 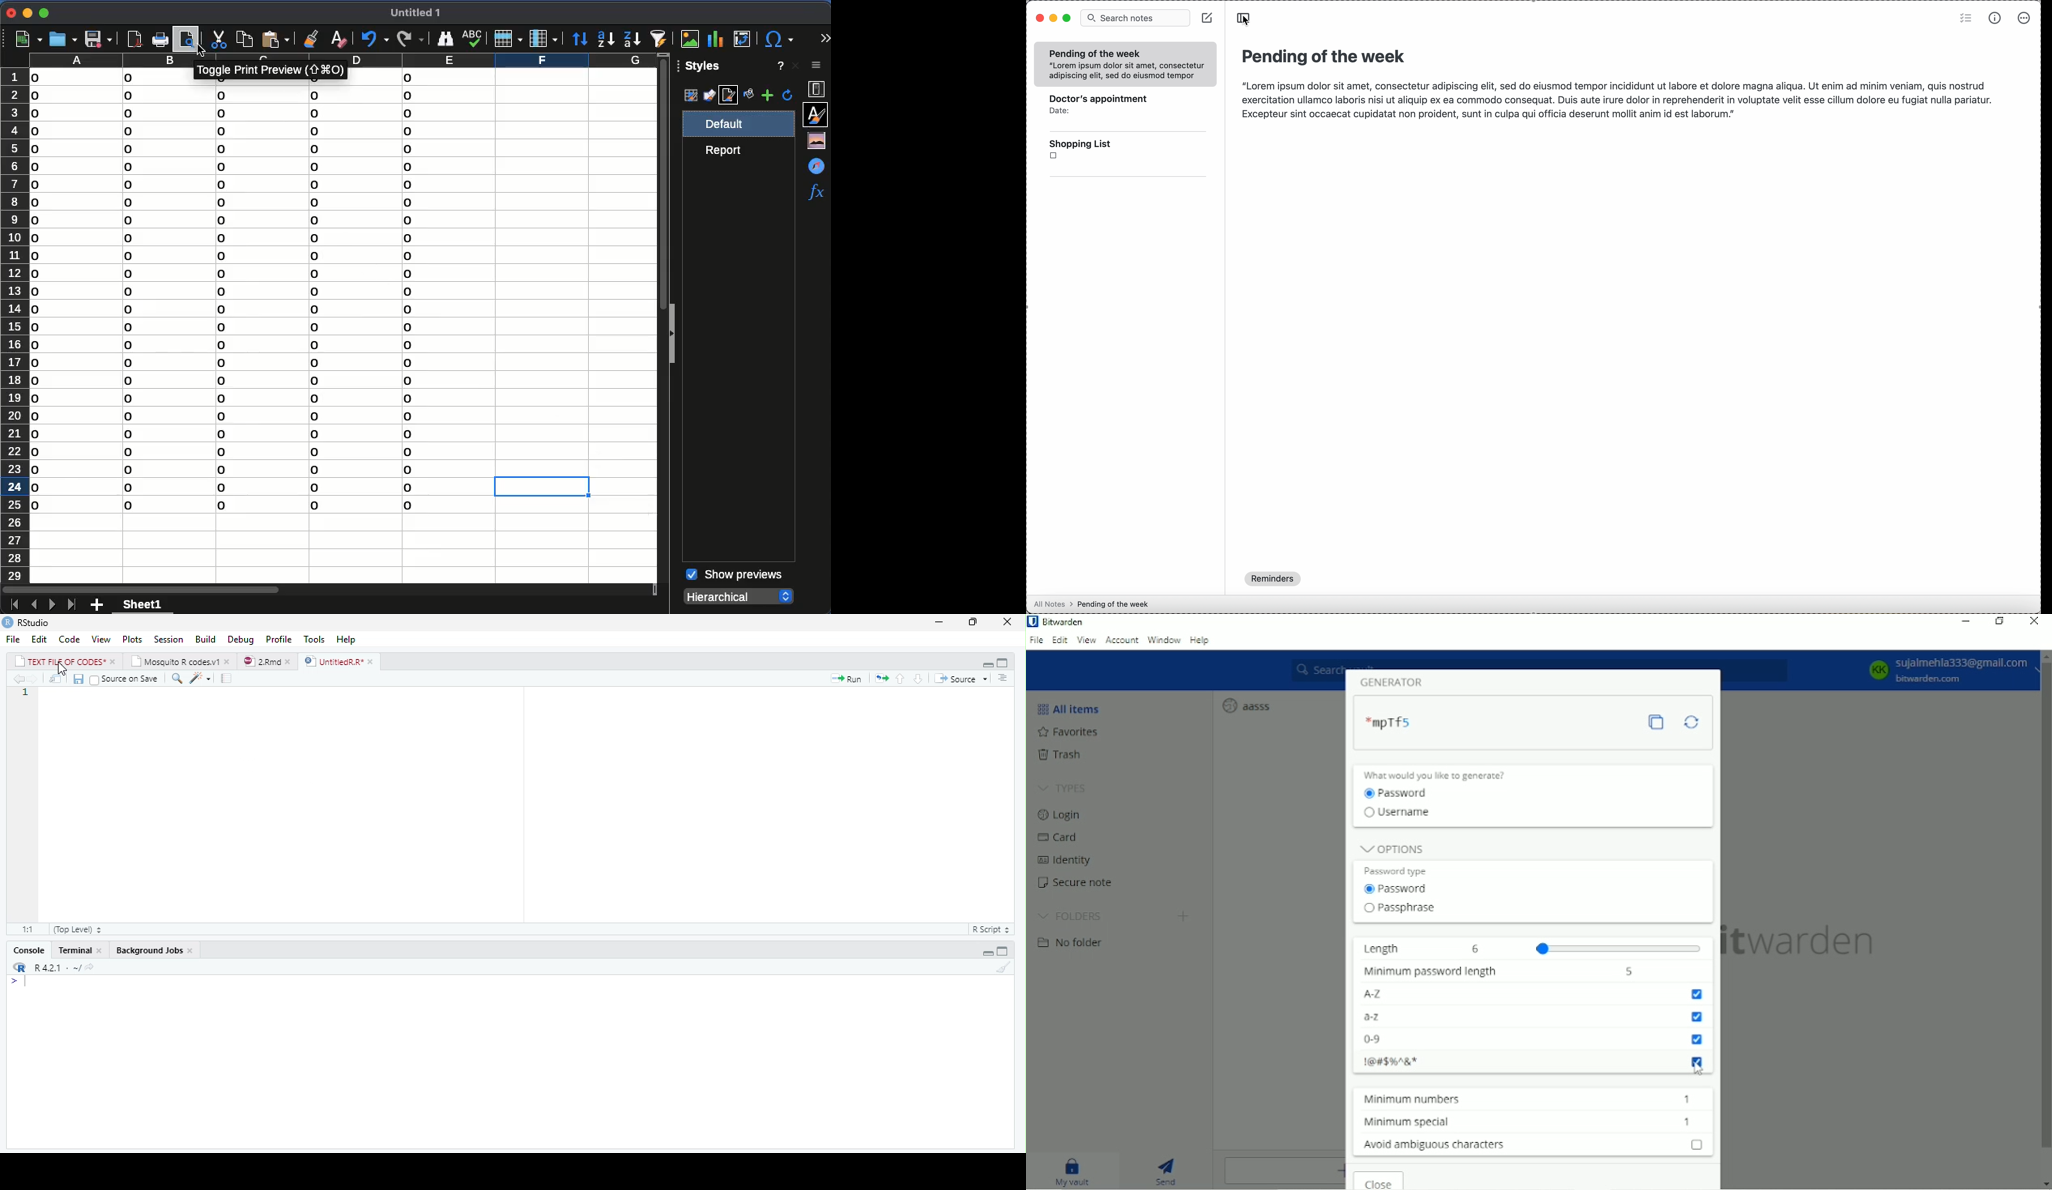 What do you see at coordinates (261, 661) in the screenshot?
I see `2.Rmd` at bounding box center [261, 661].